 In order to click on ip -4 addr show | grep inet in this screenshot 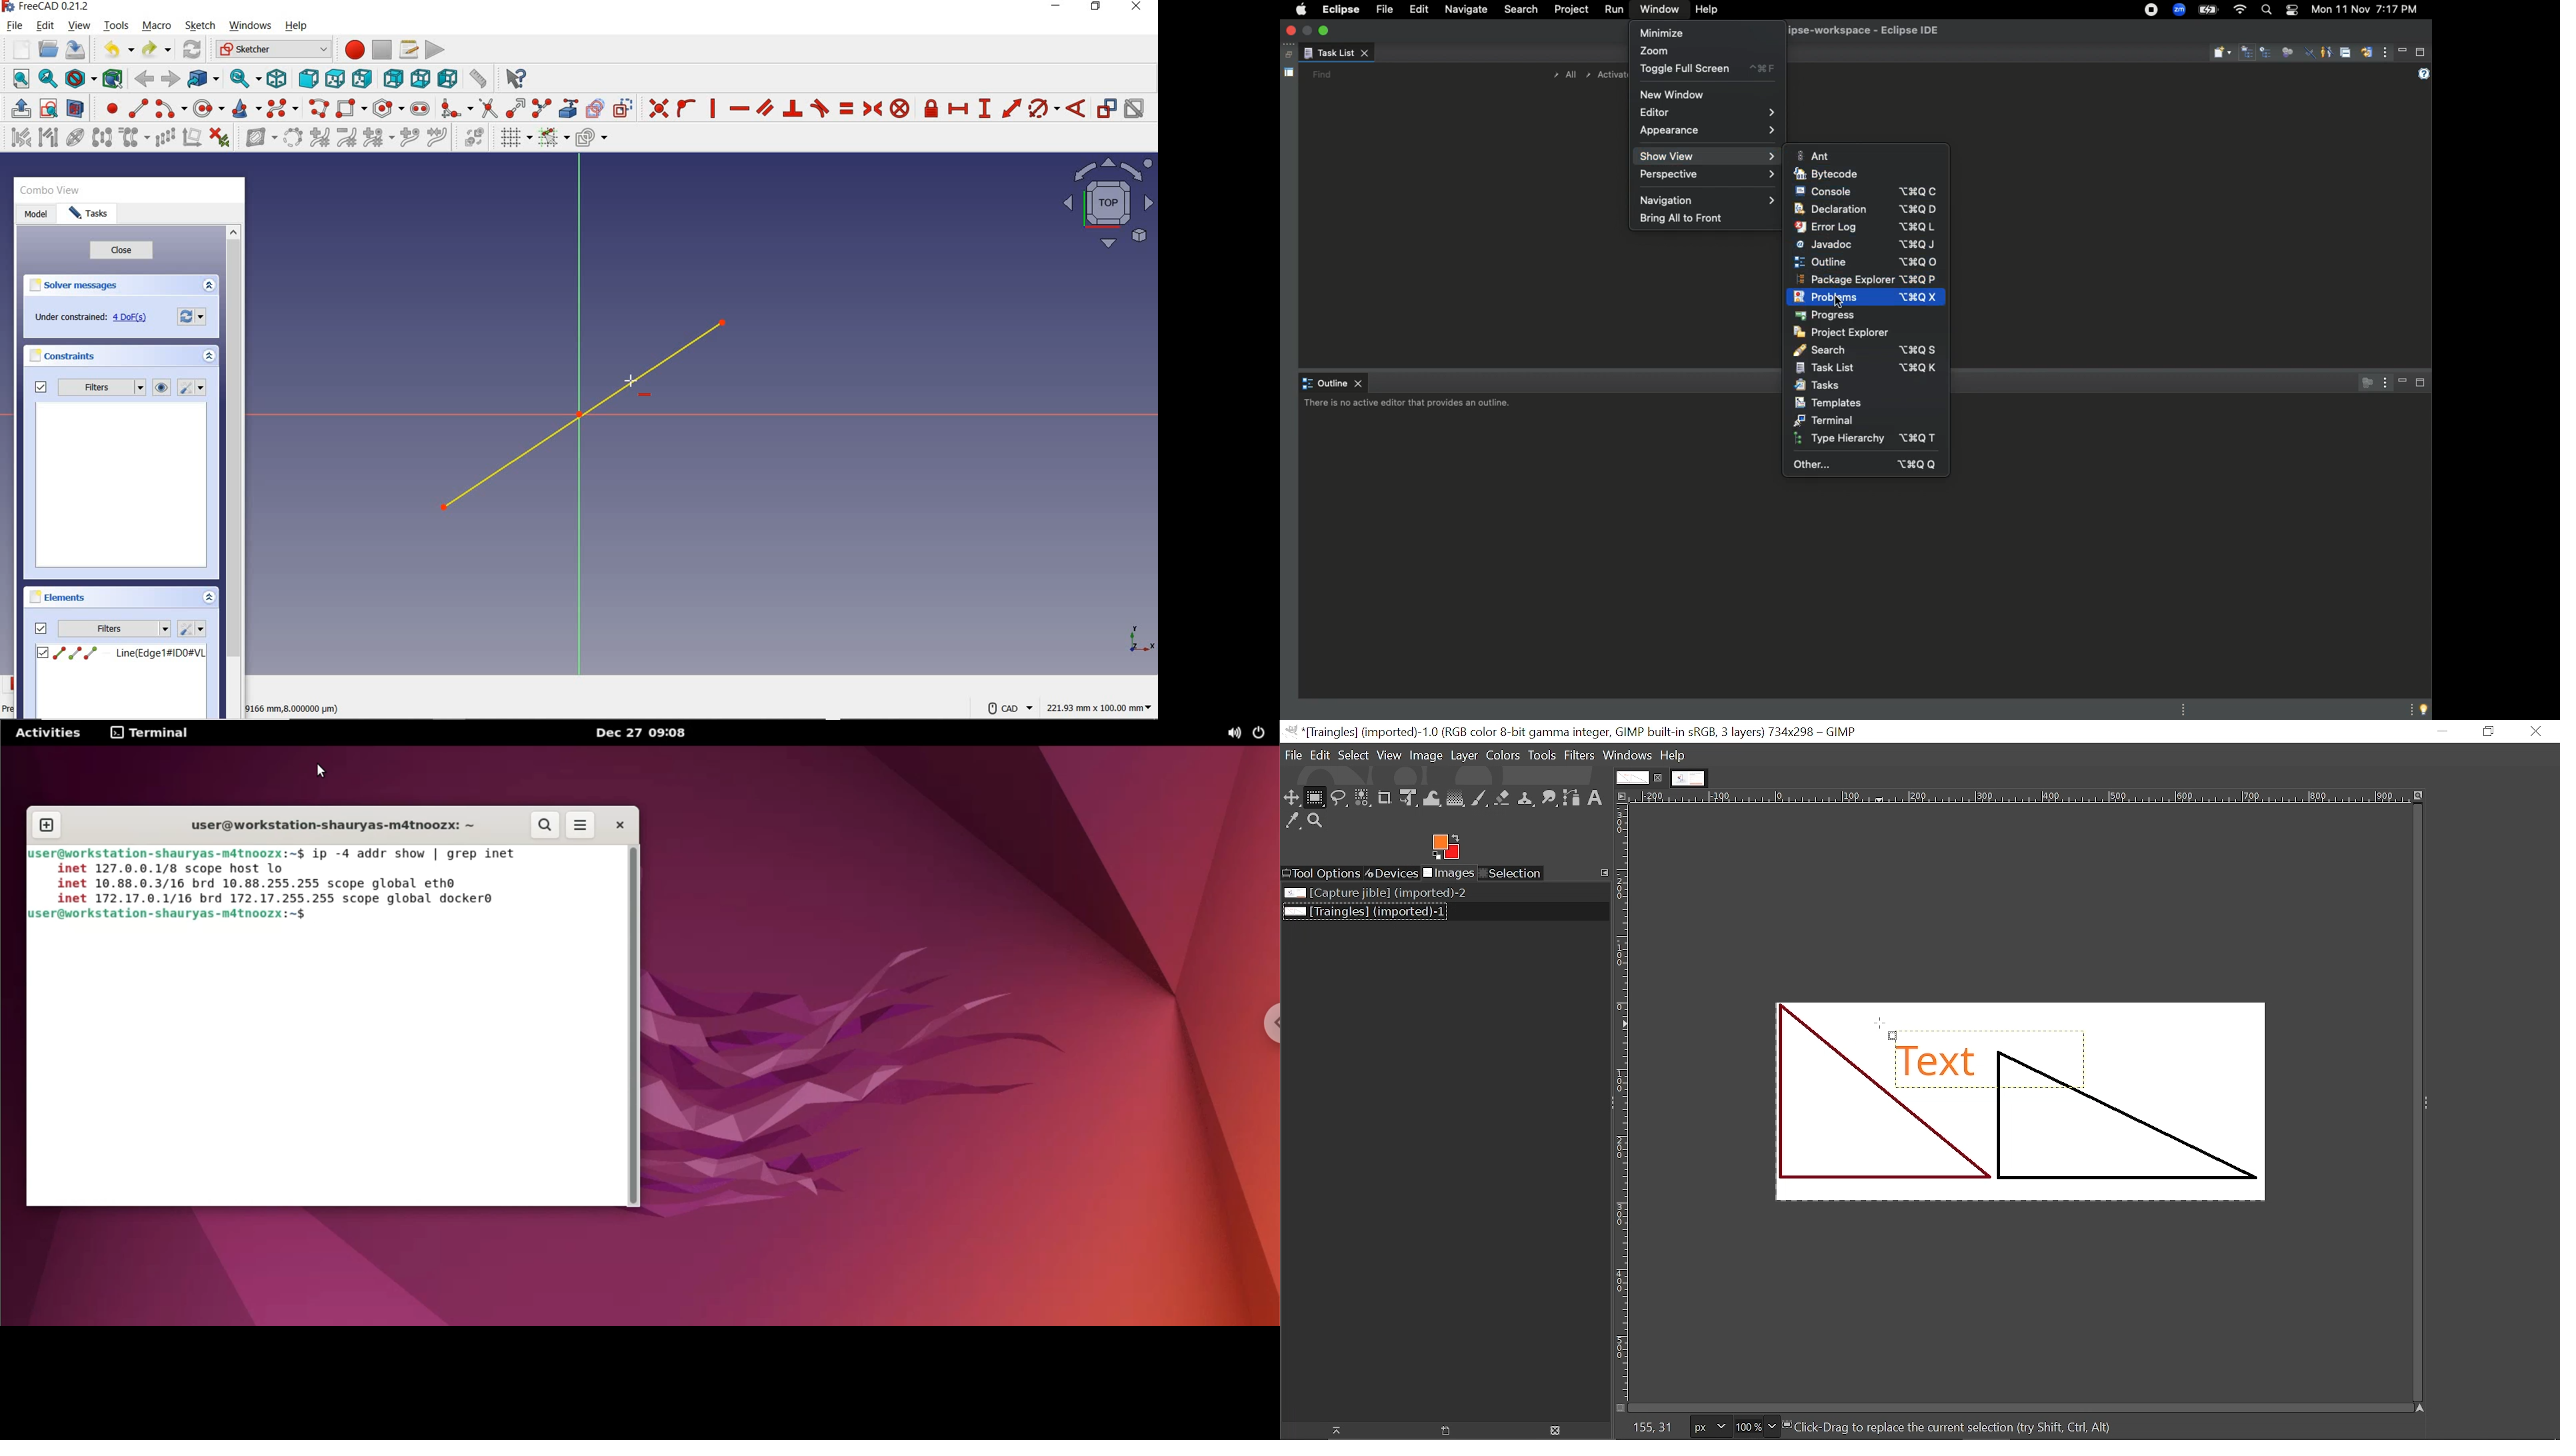, I will do `click(430, 852)`.